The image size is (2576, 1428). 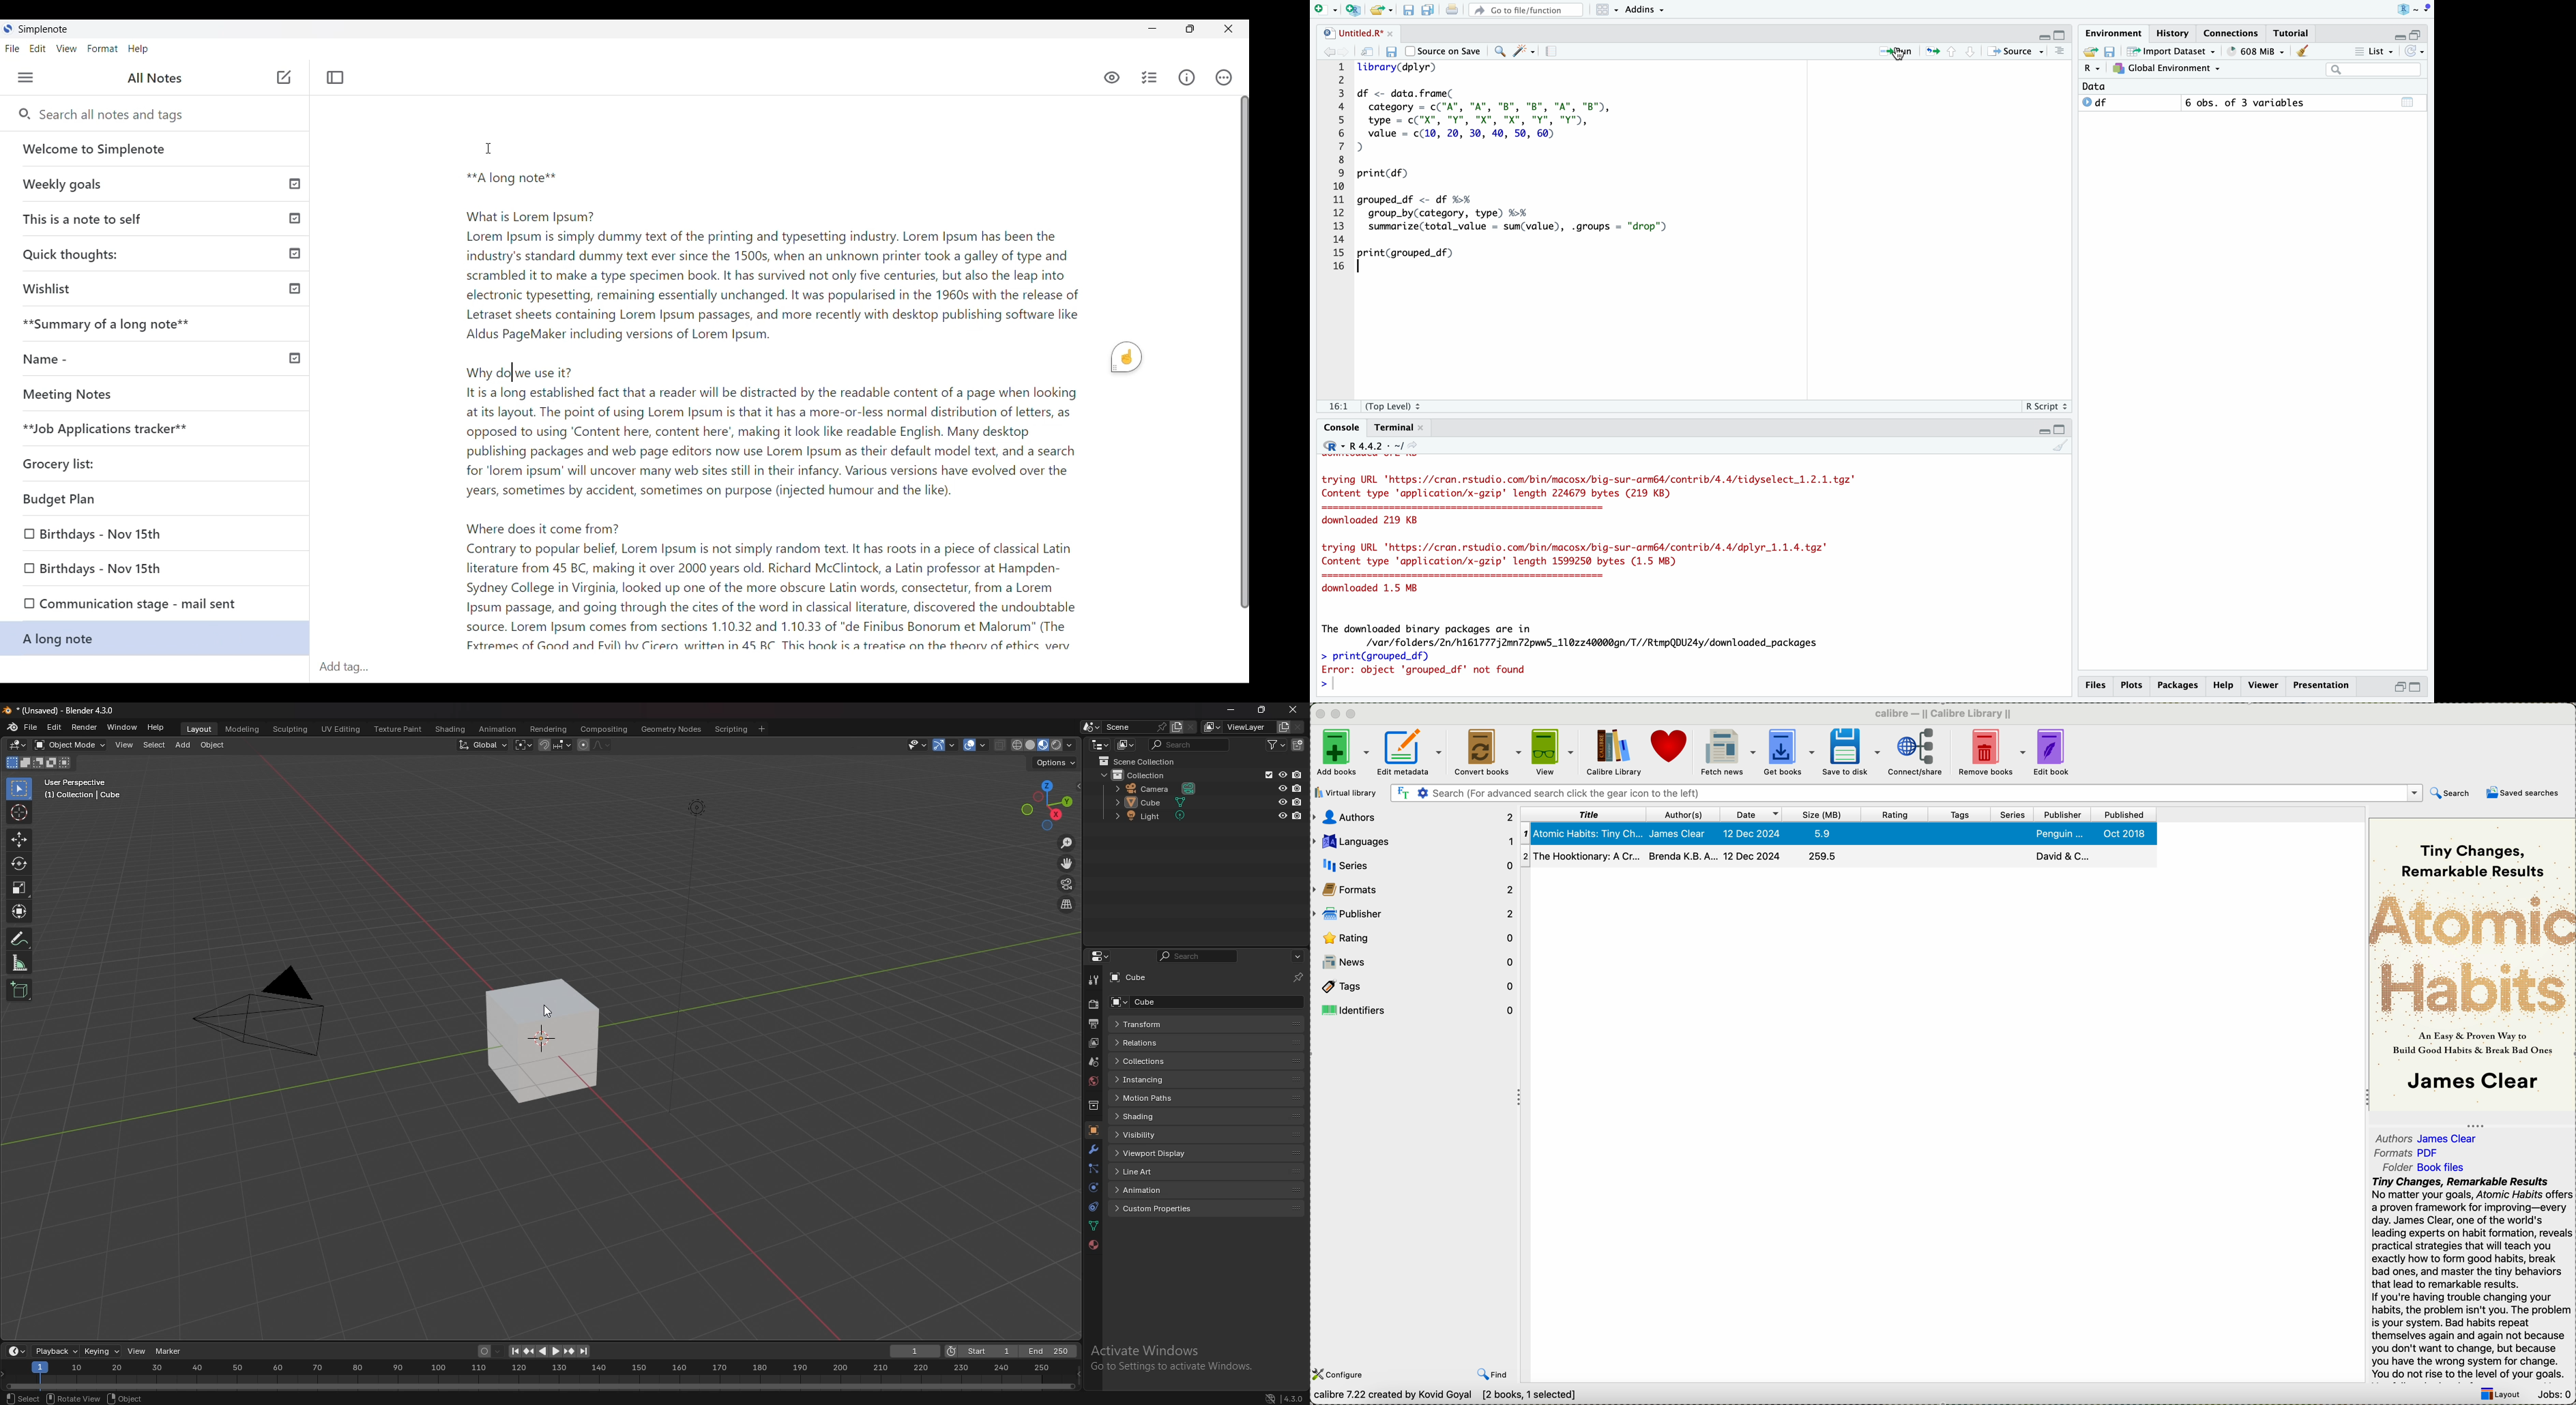 I want to click on R, so click(x=2093, y=69).